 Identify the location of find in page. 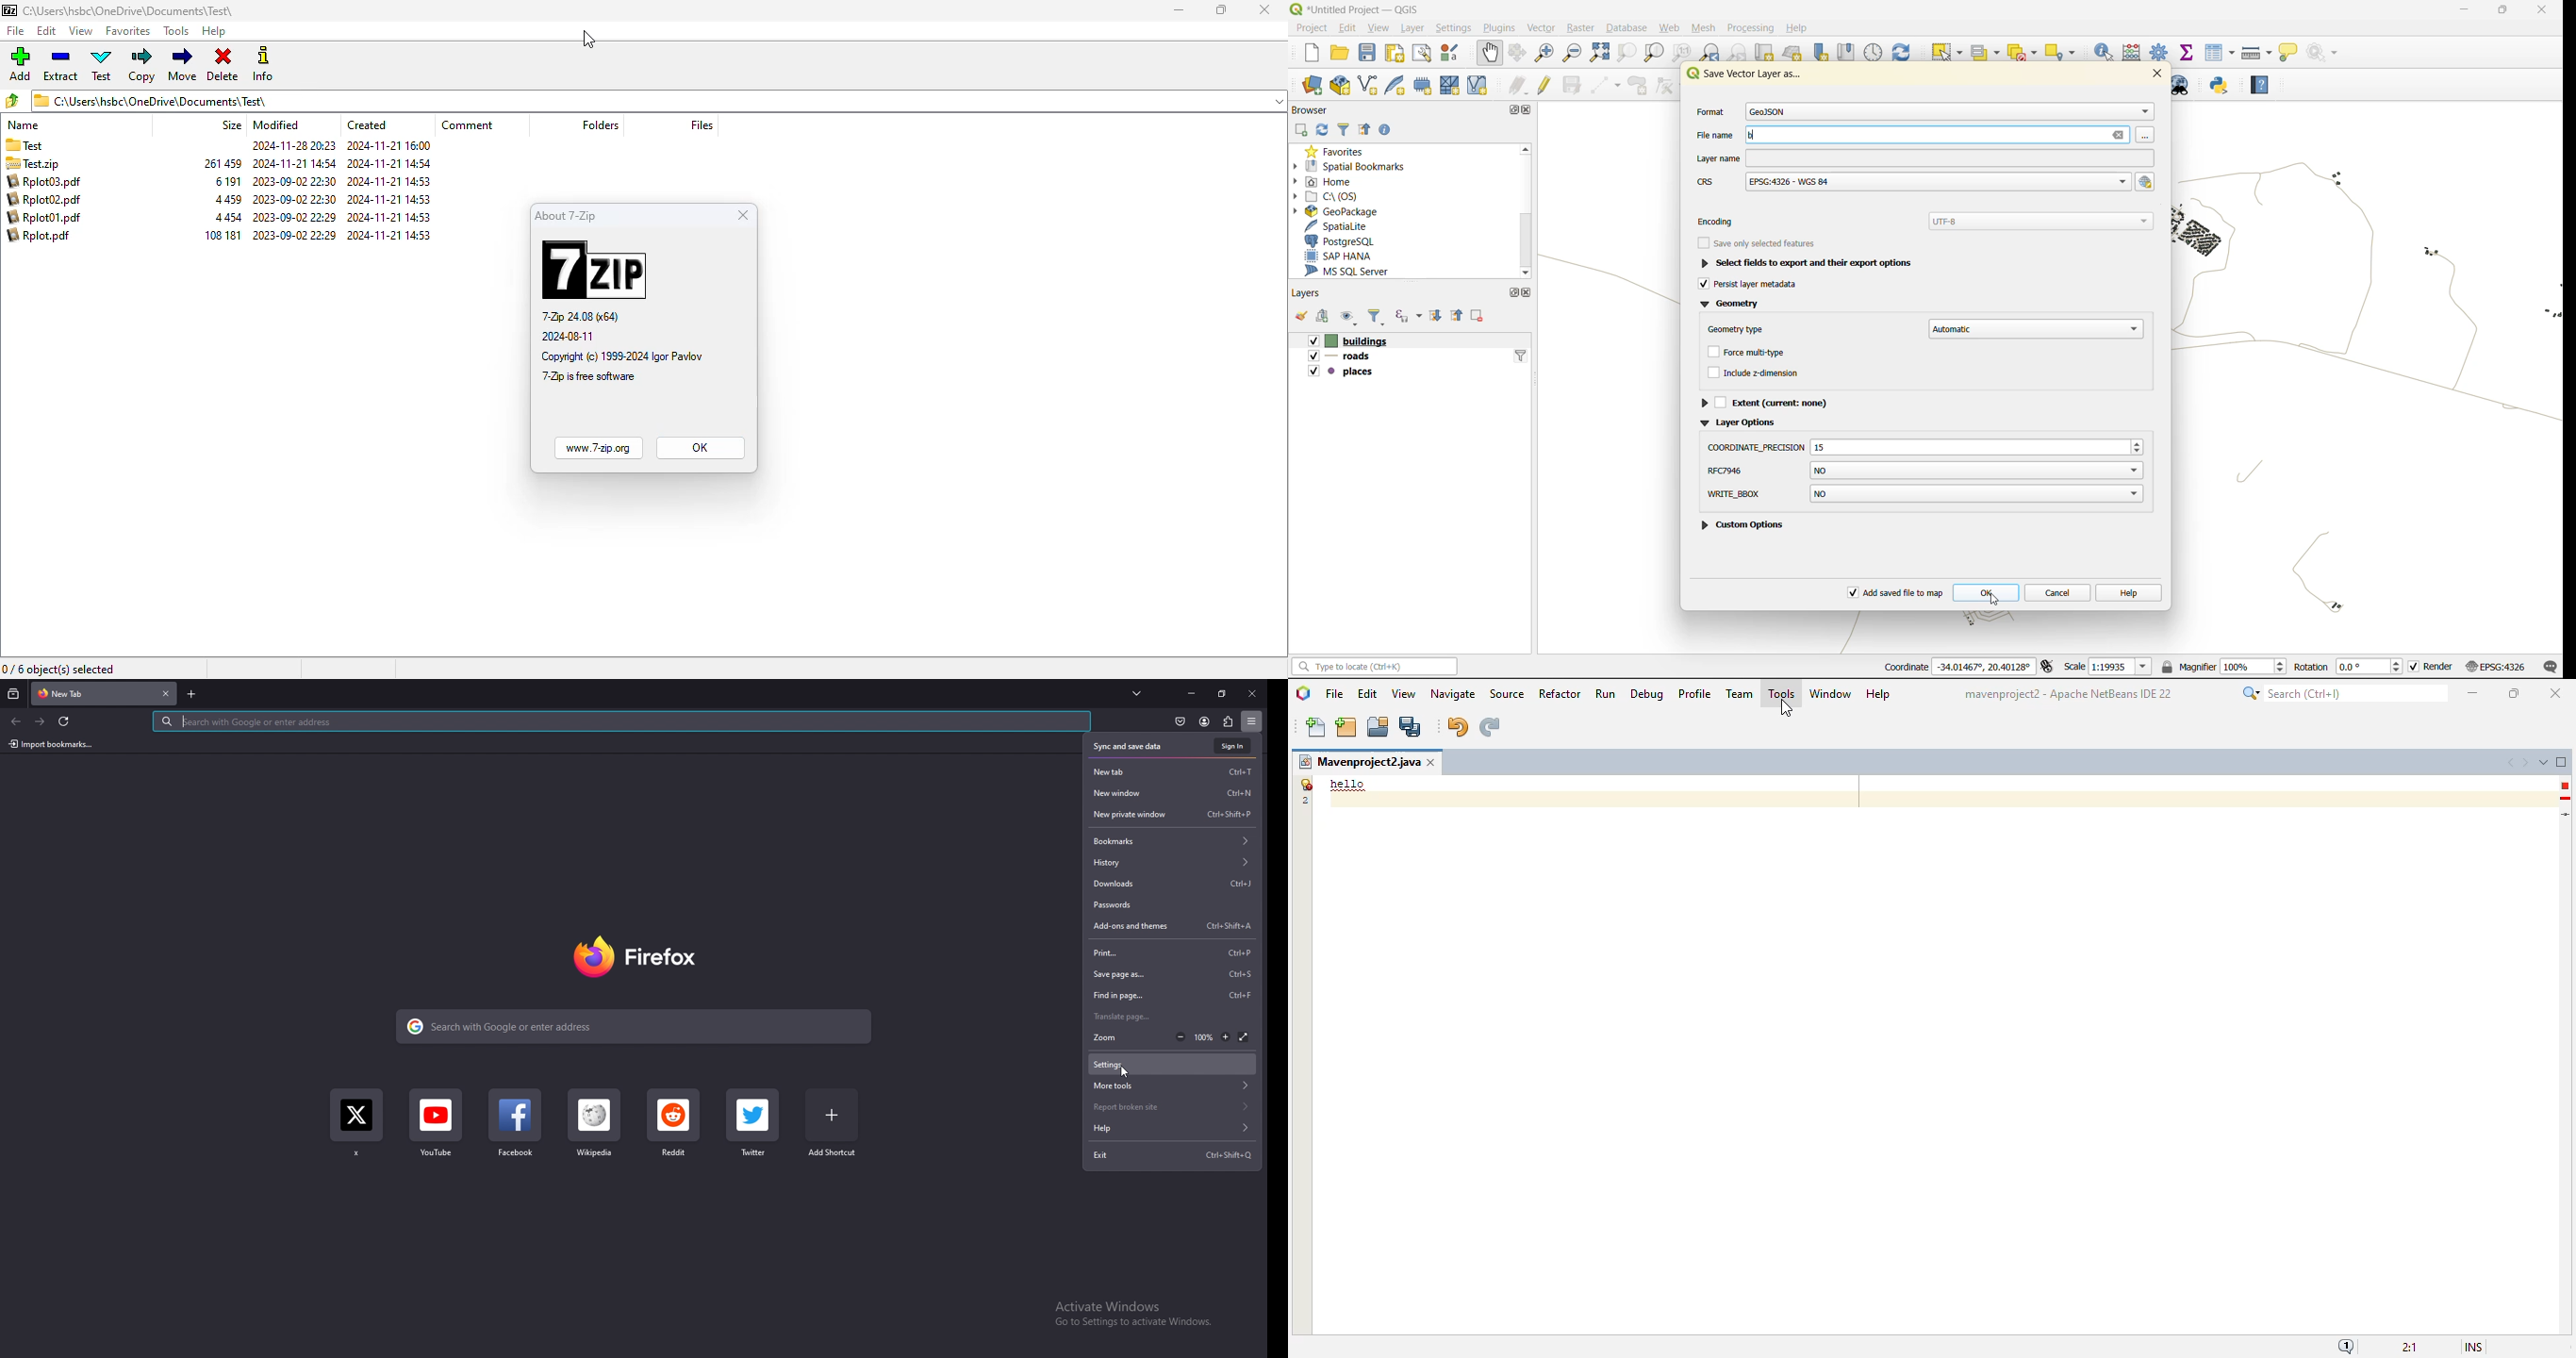
(1173, 995).